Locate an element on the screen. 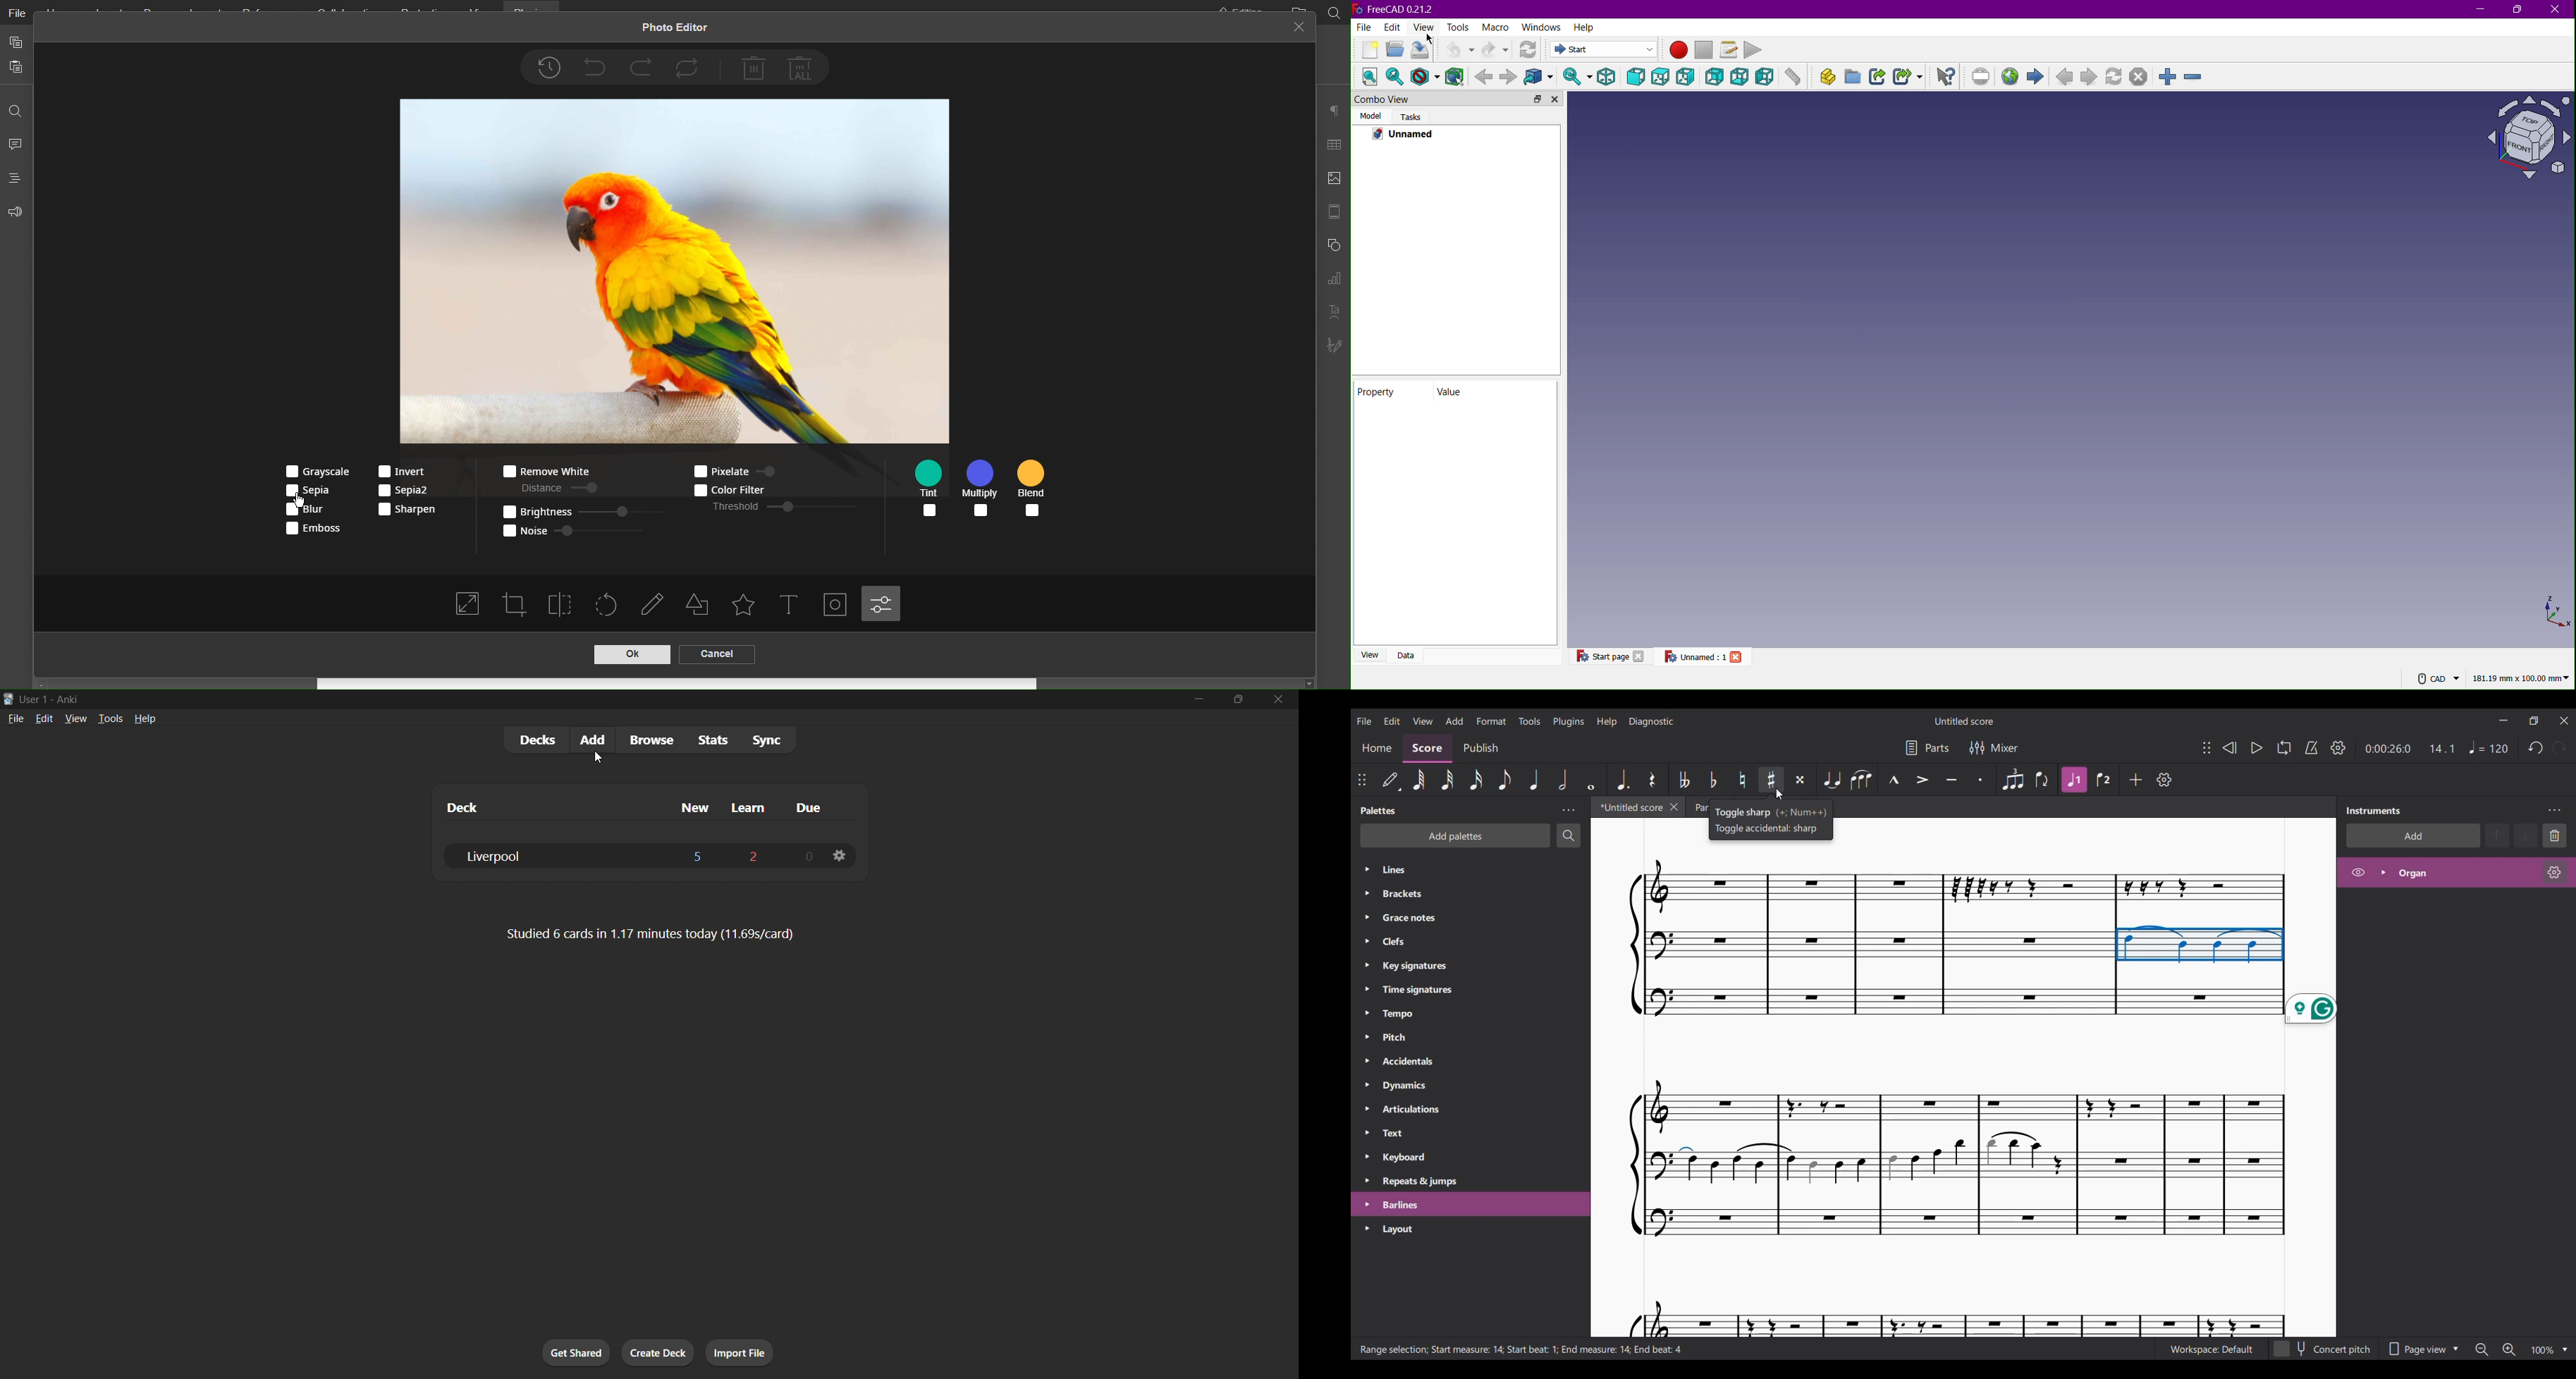  Hide Organ on score is located at coordinates (2358, 872).